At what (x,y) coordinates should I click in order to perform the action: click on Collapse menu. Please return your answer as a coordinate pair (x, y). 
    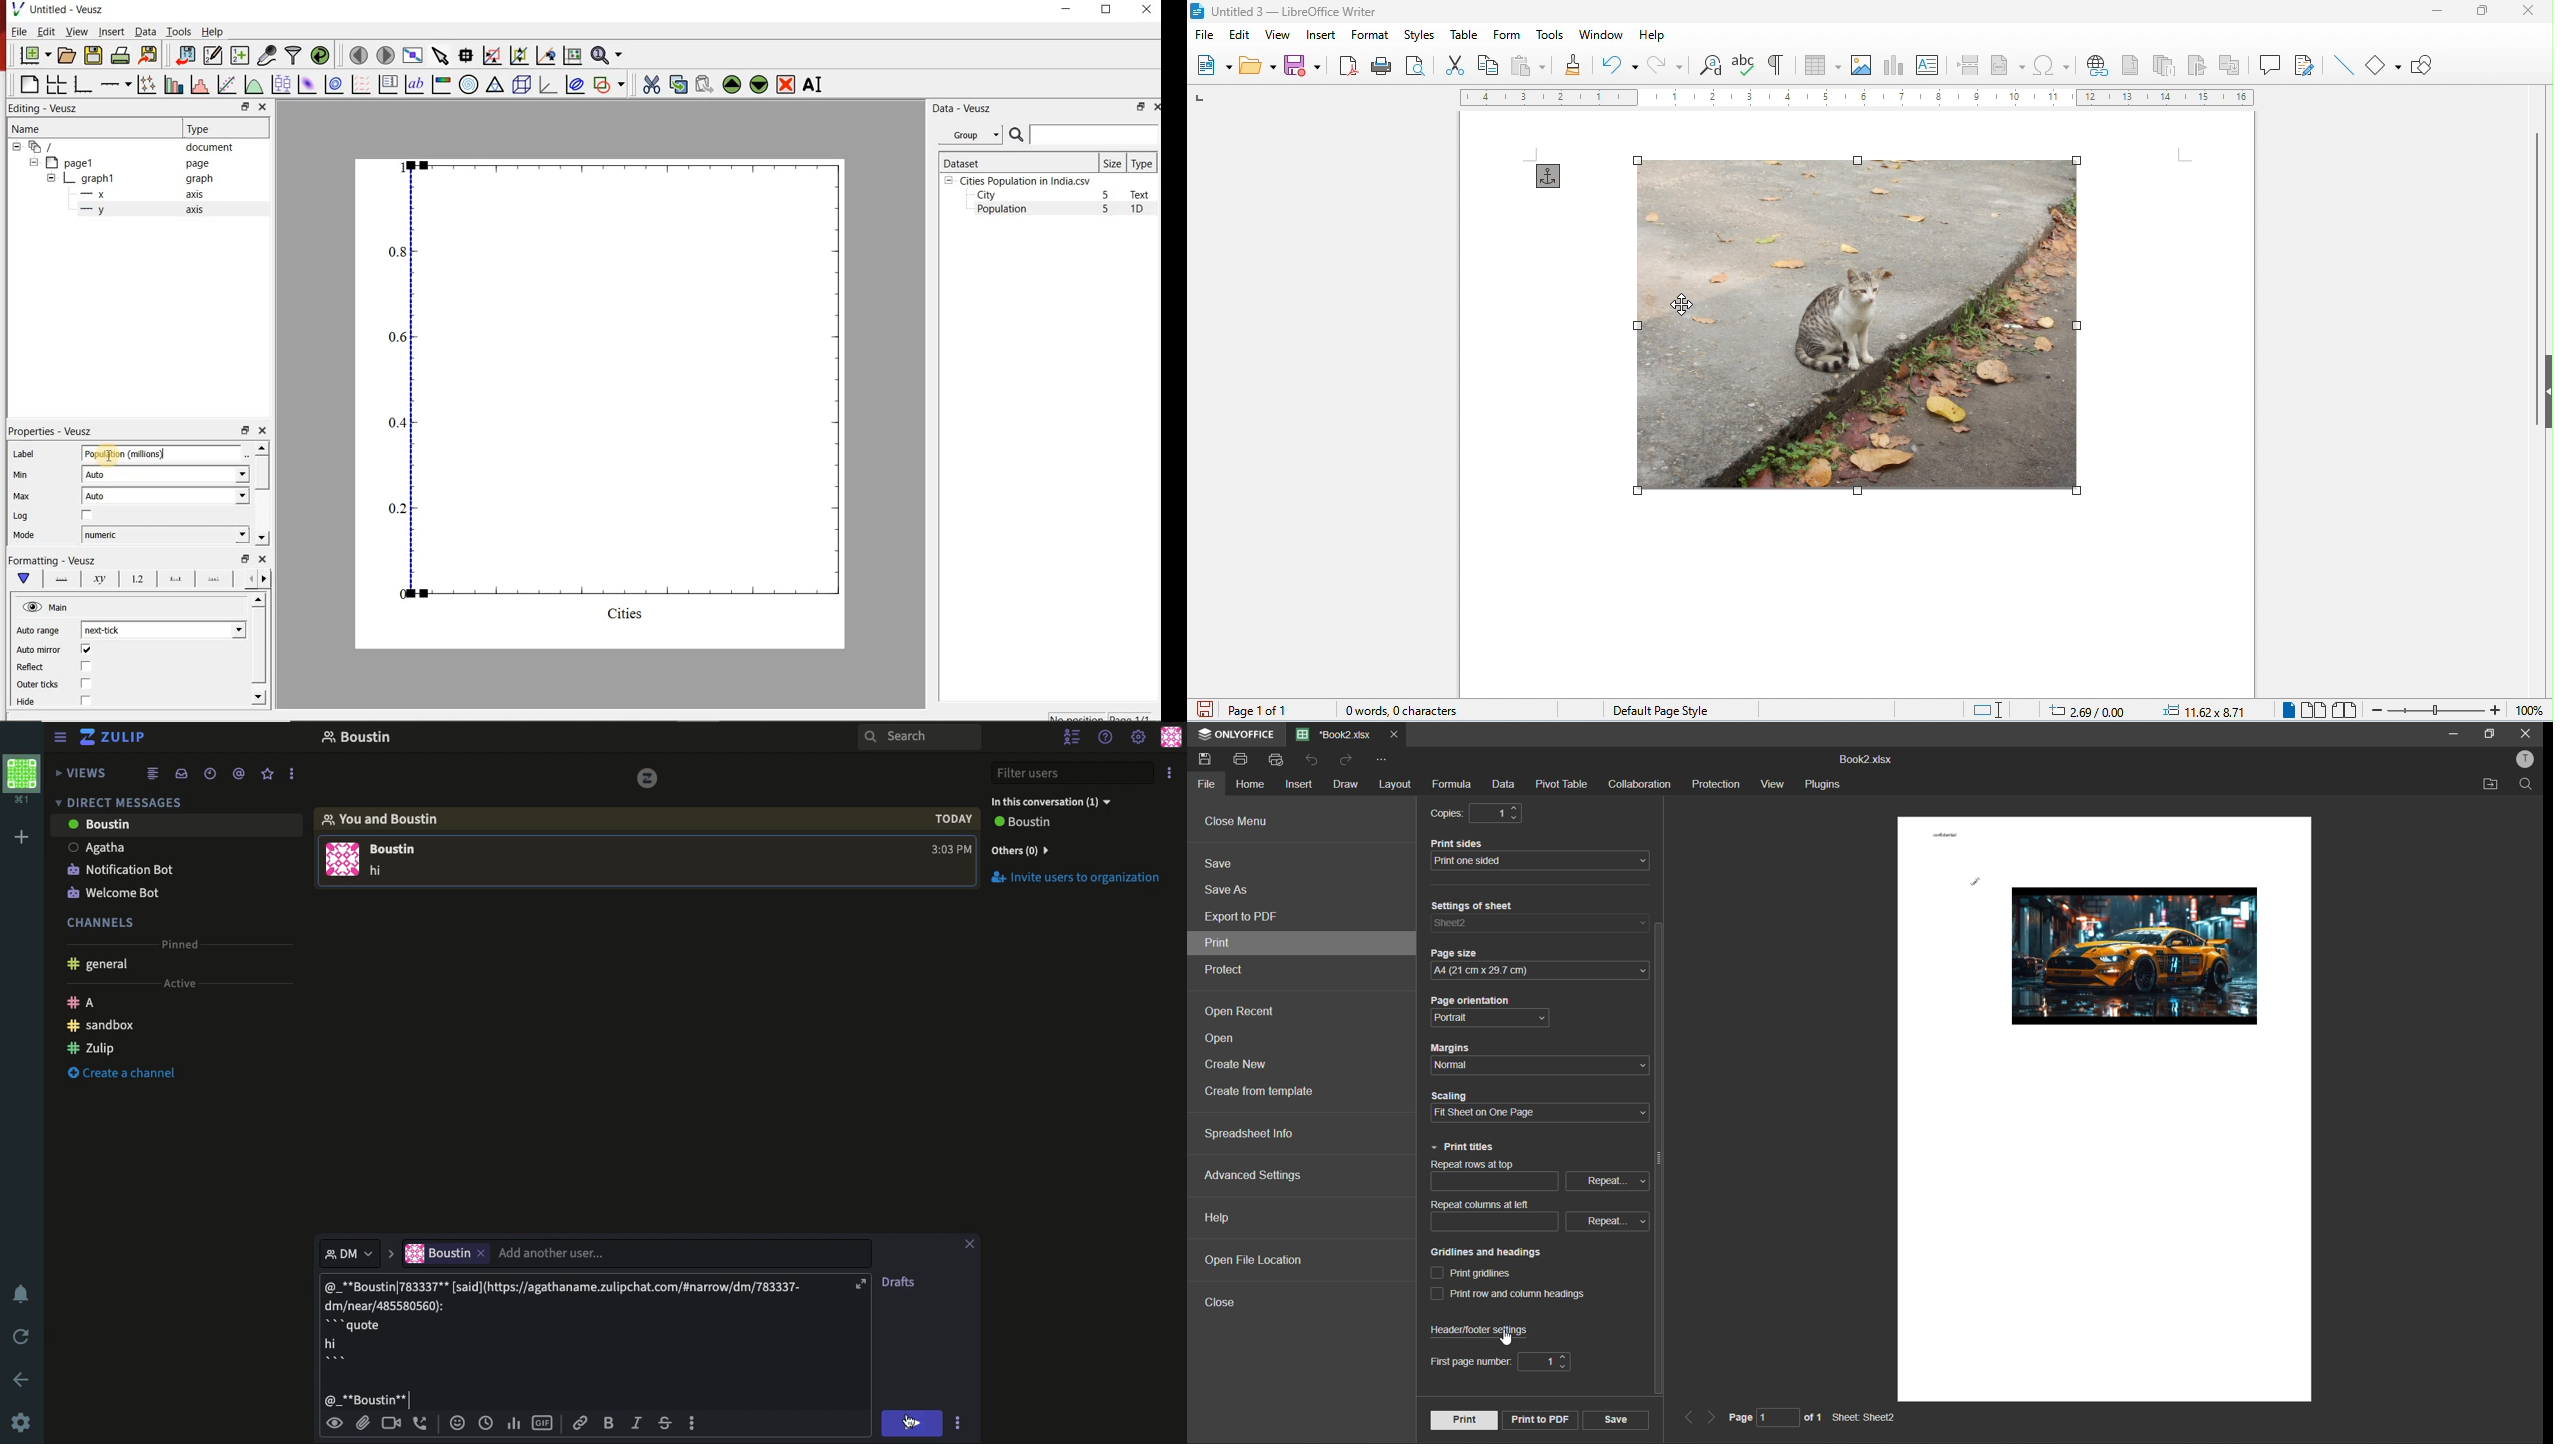
    Looking at the image, I should click on (62, 739).